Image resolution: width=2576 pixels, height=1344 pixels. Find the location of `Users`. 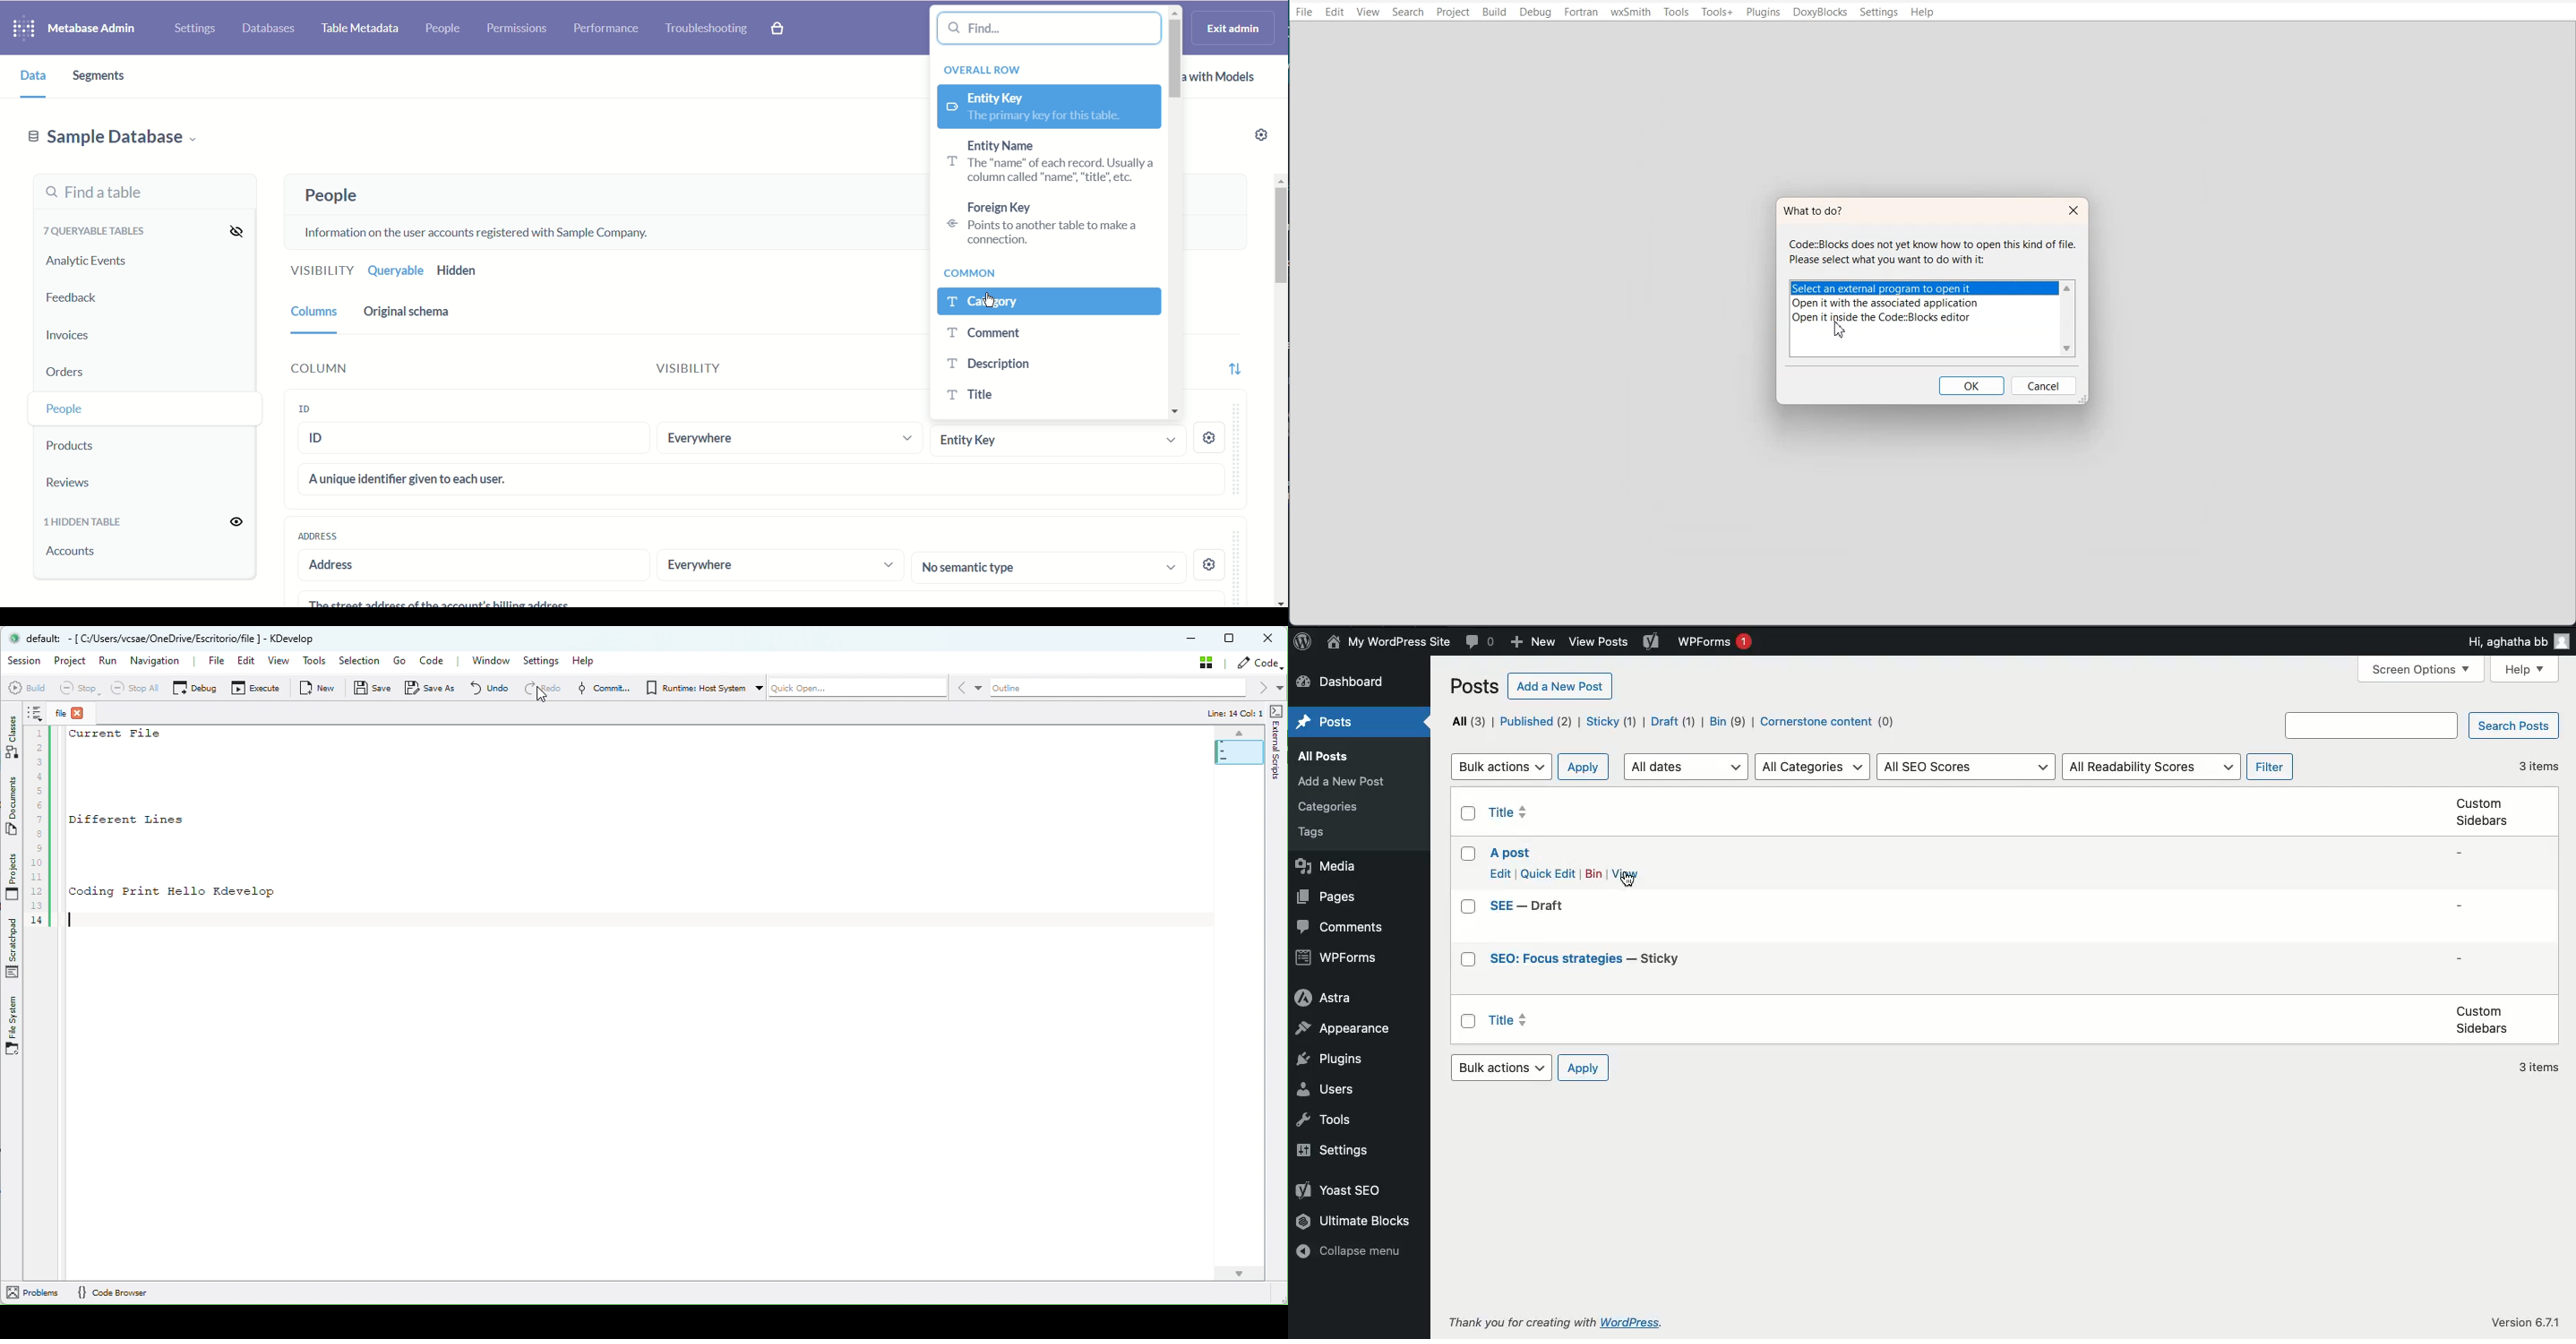

Users is located at coordinates (1330, 1090).